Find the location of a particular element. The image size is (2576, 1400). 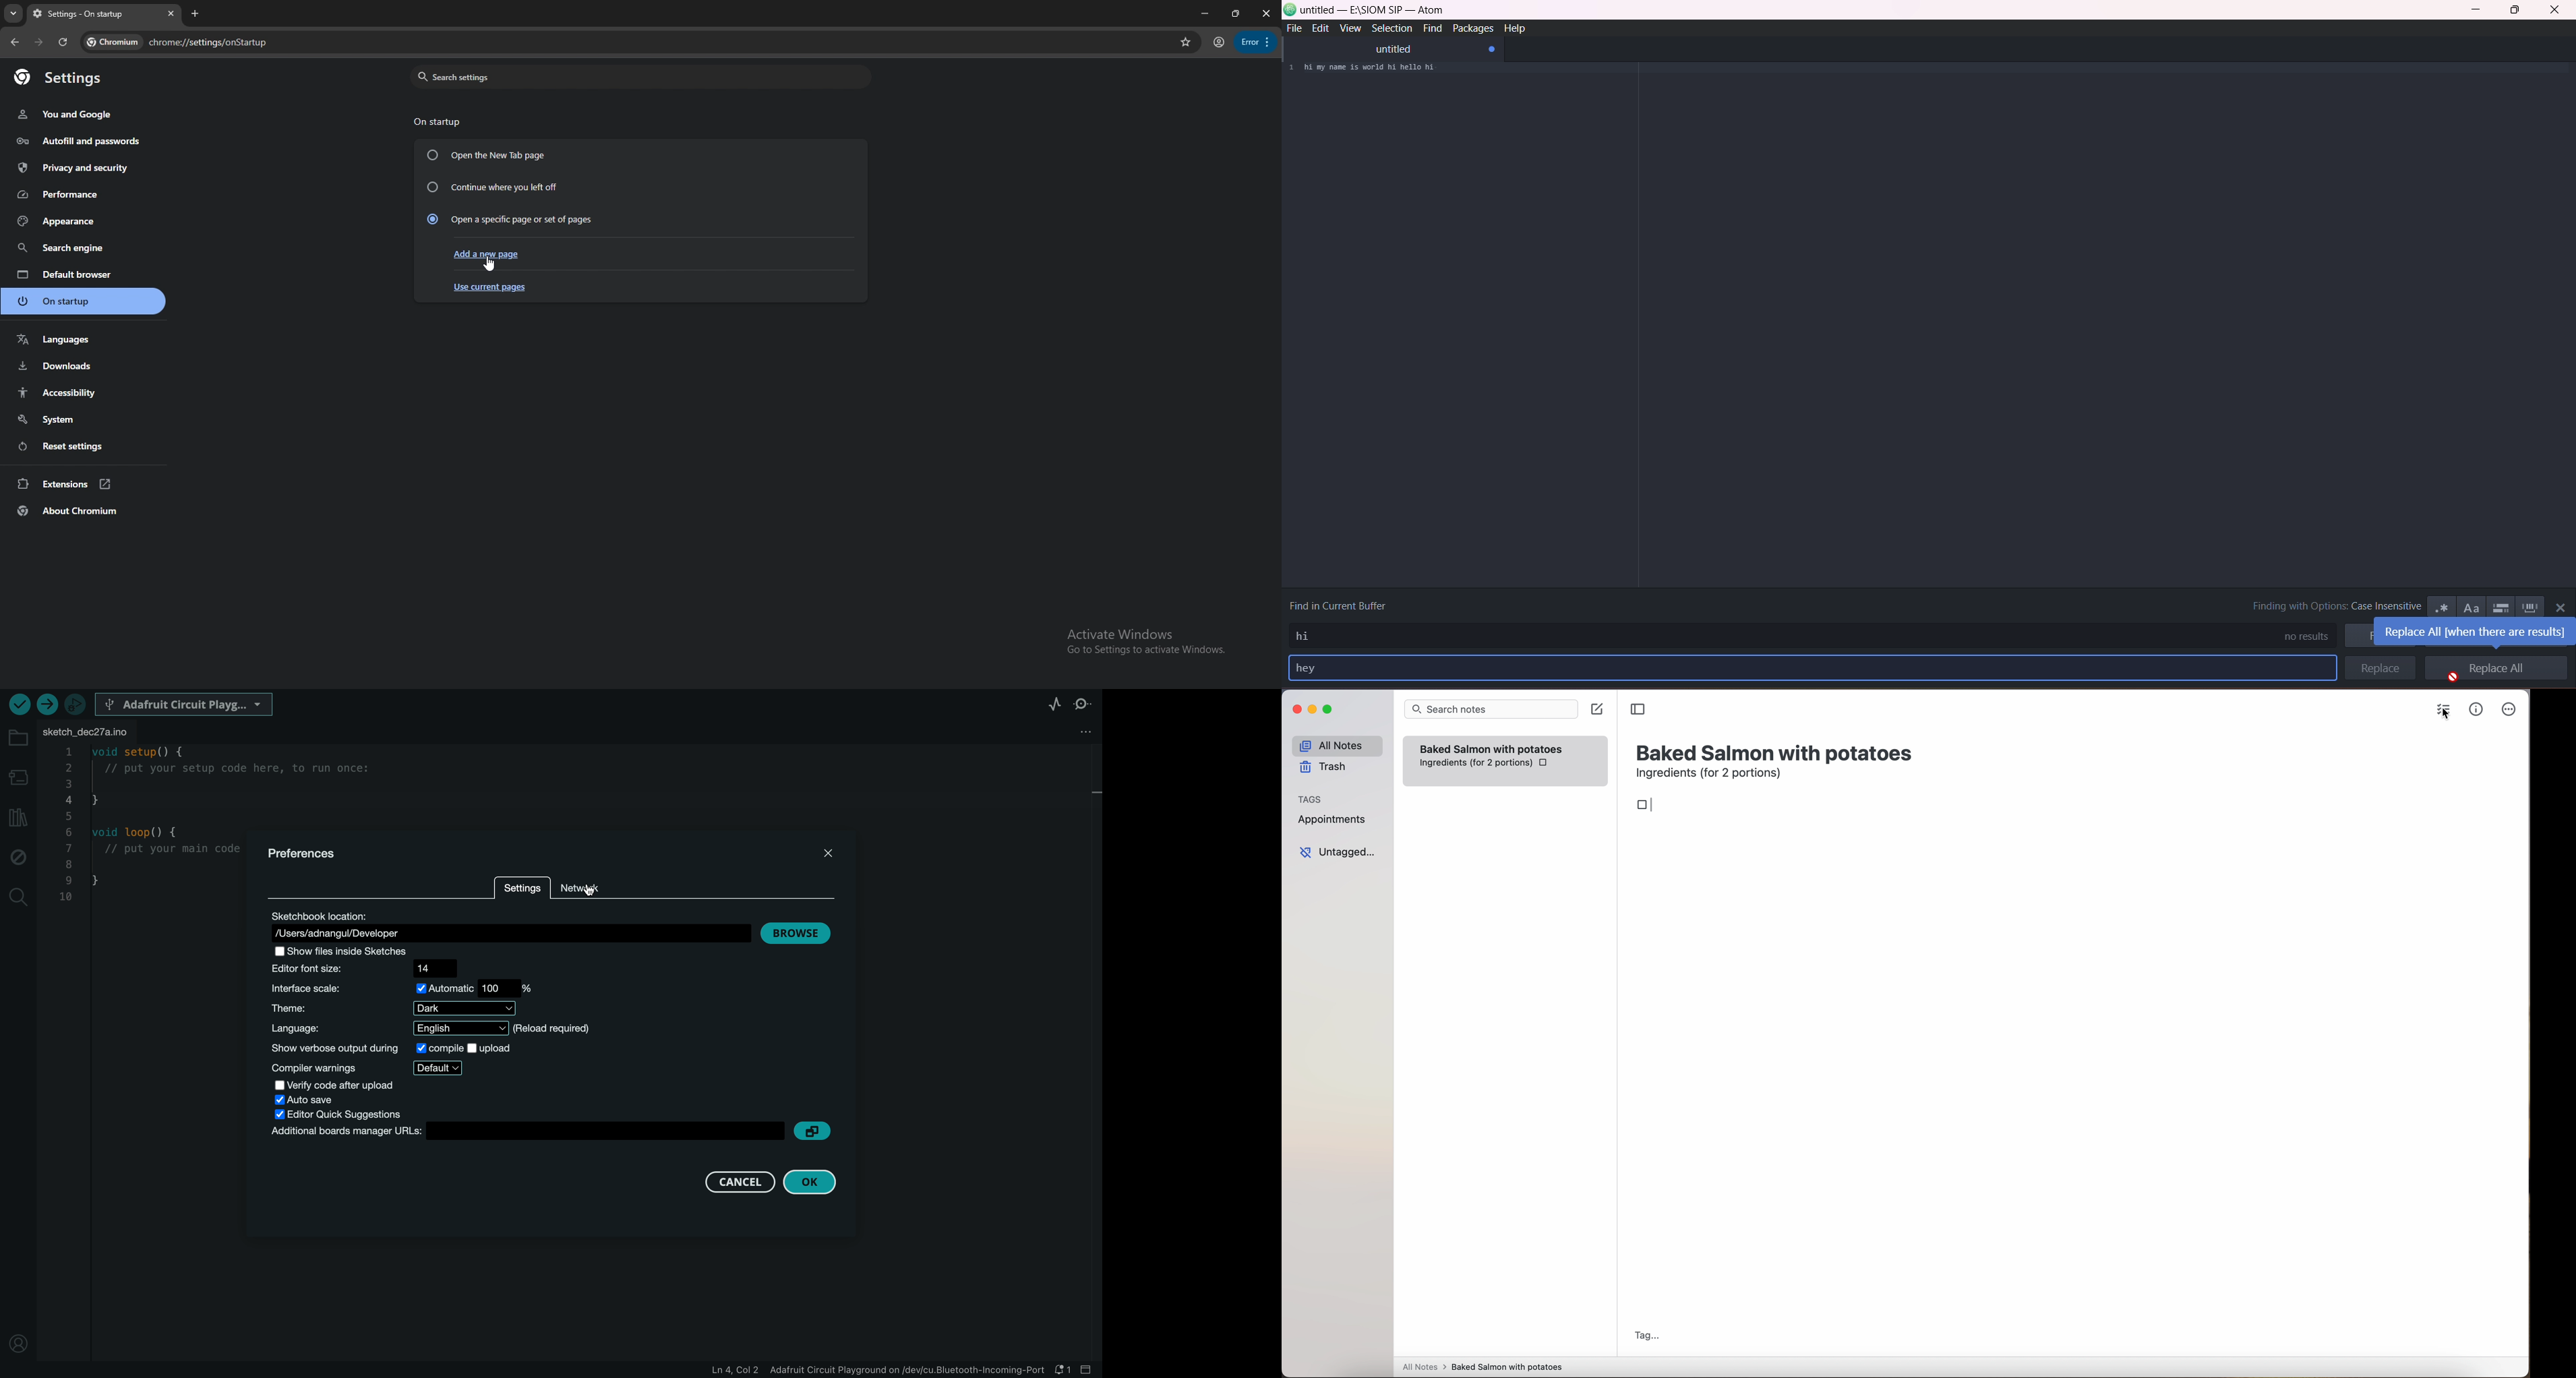

ingredientes (for 2 portions) is located at coordinates (1474, 763).